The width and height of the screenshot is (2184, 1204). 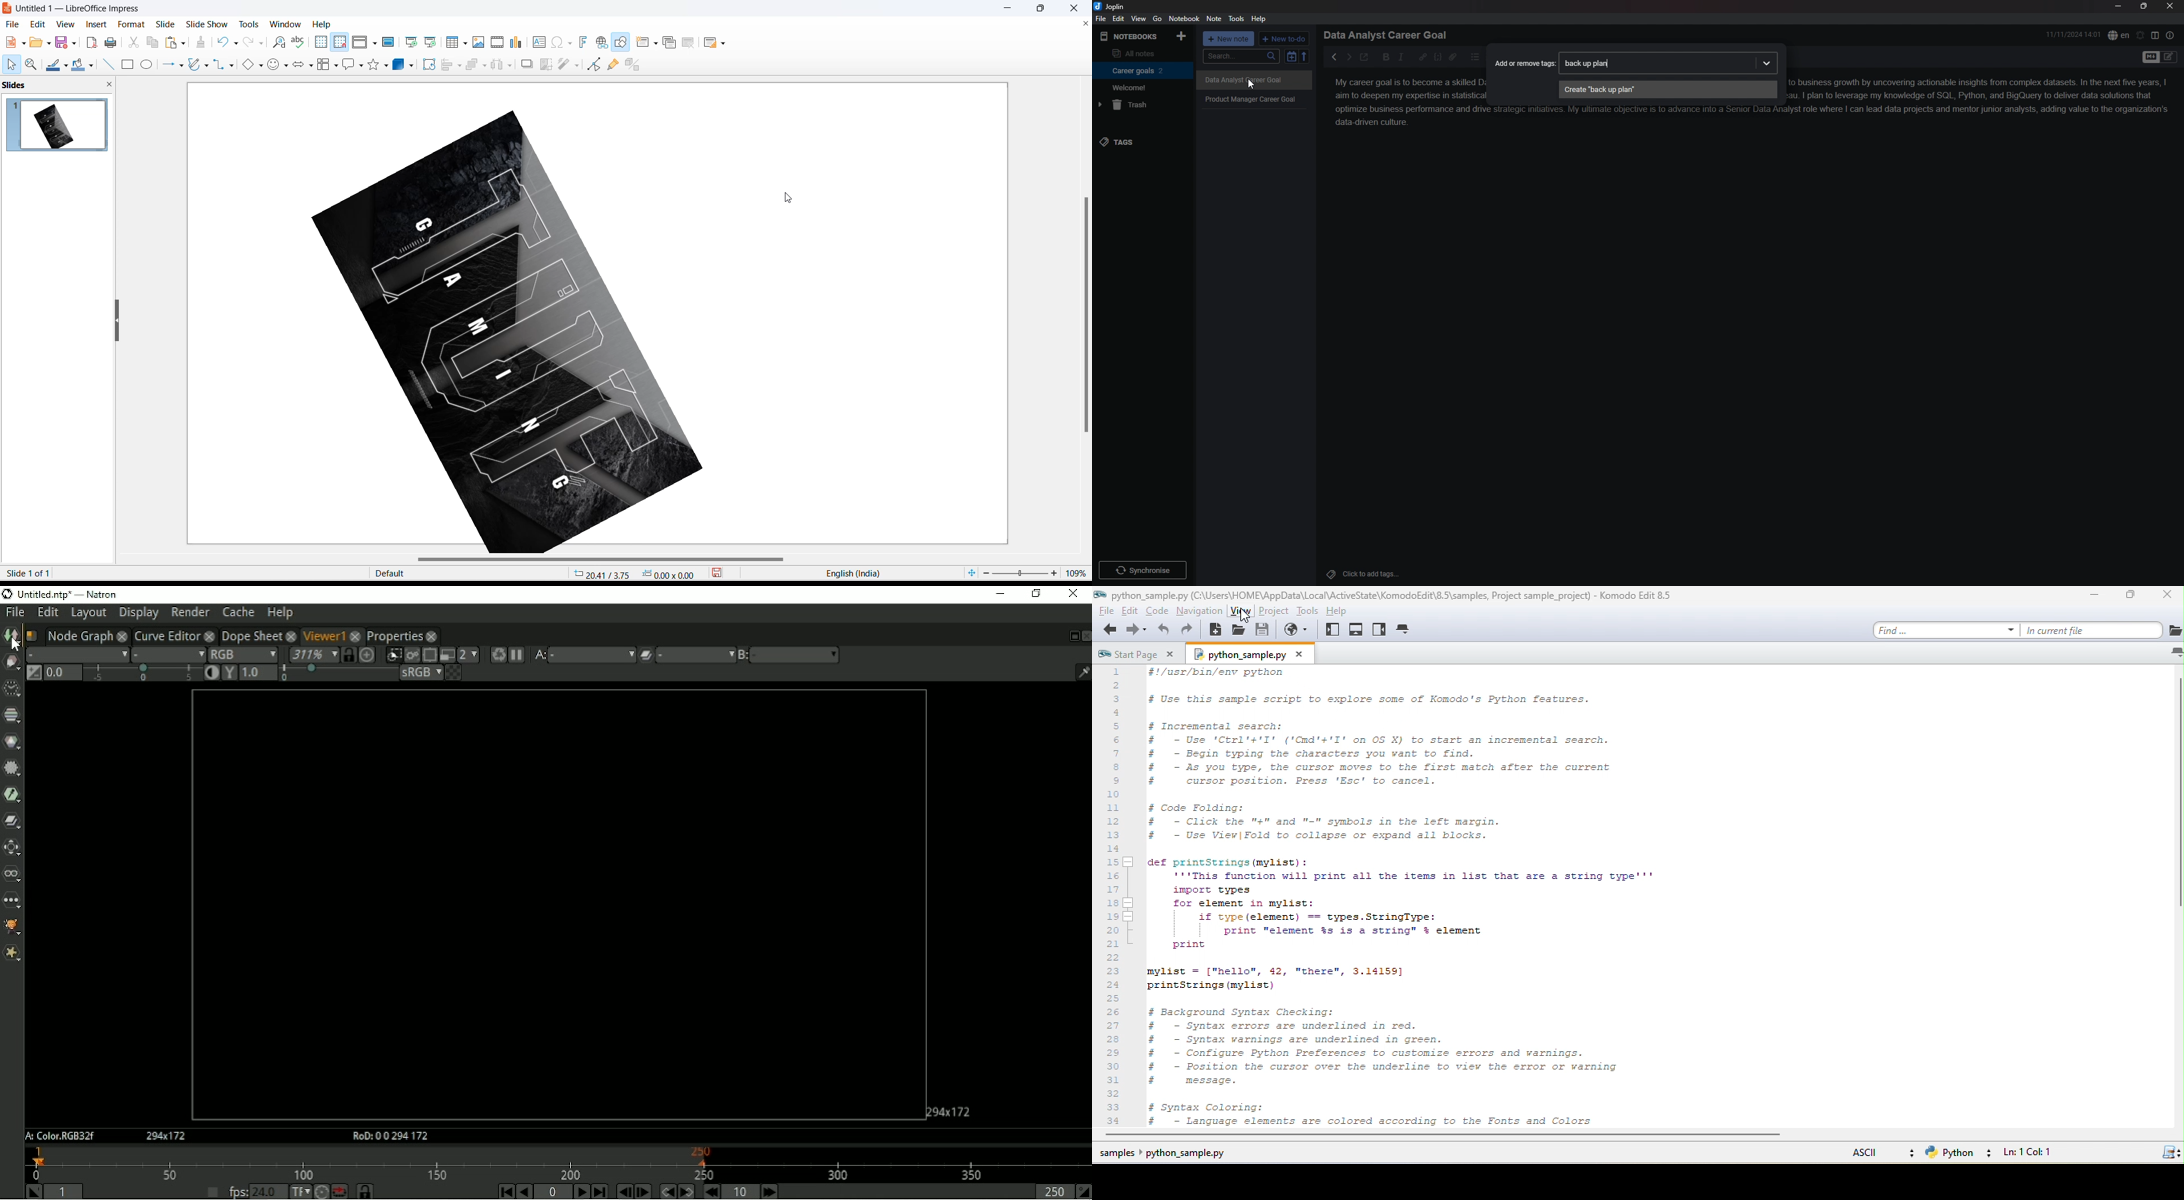 What do you see at coordinates (1228, 39) in the screenshot?
I see `+ new note` at bounding box center [1228, 39].